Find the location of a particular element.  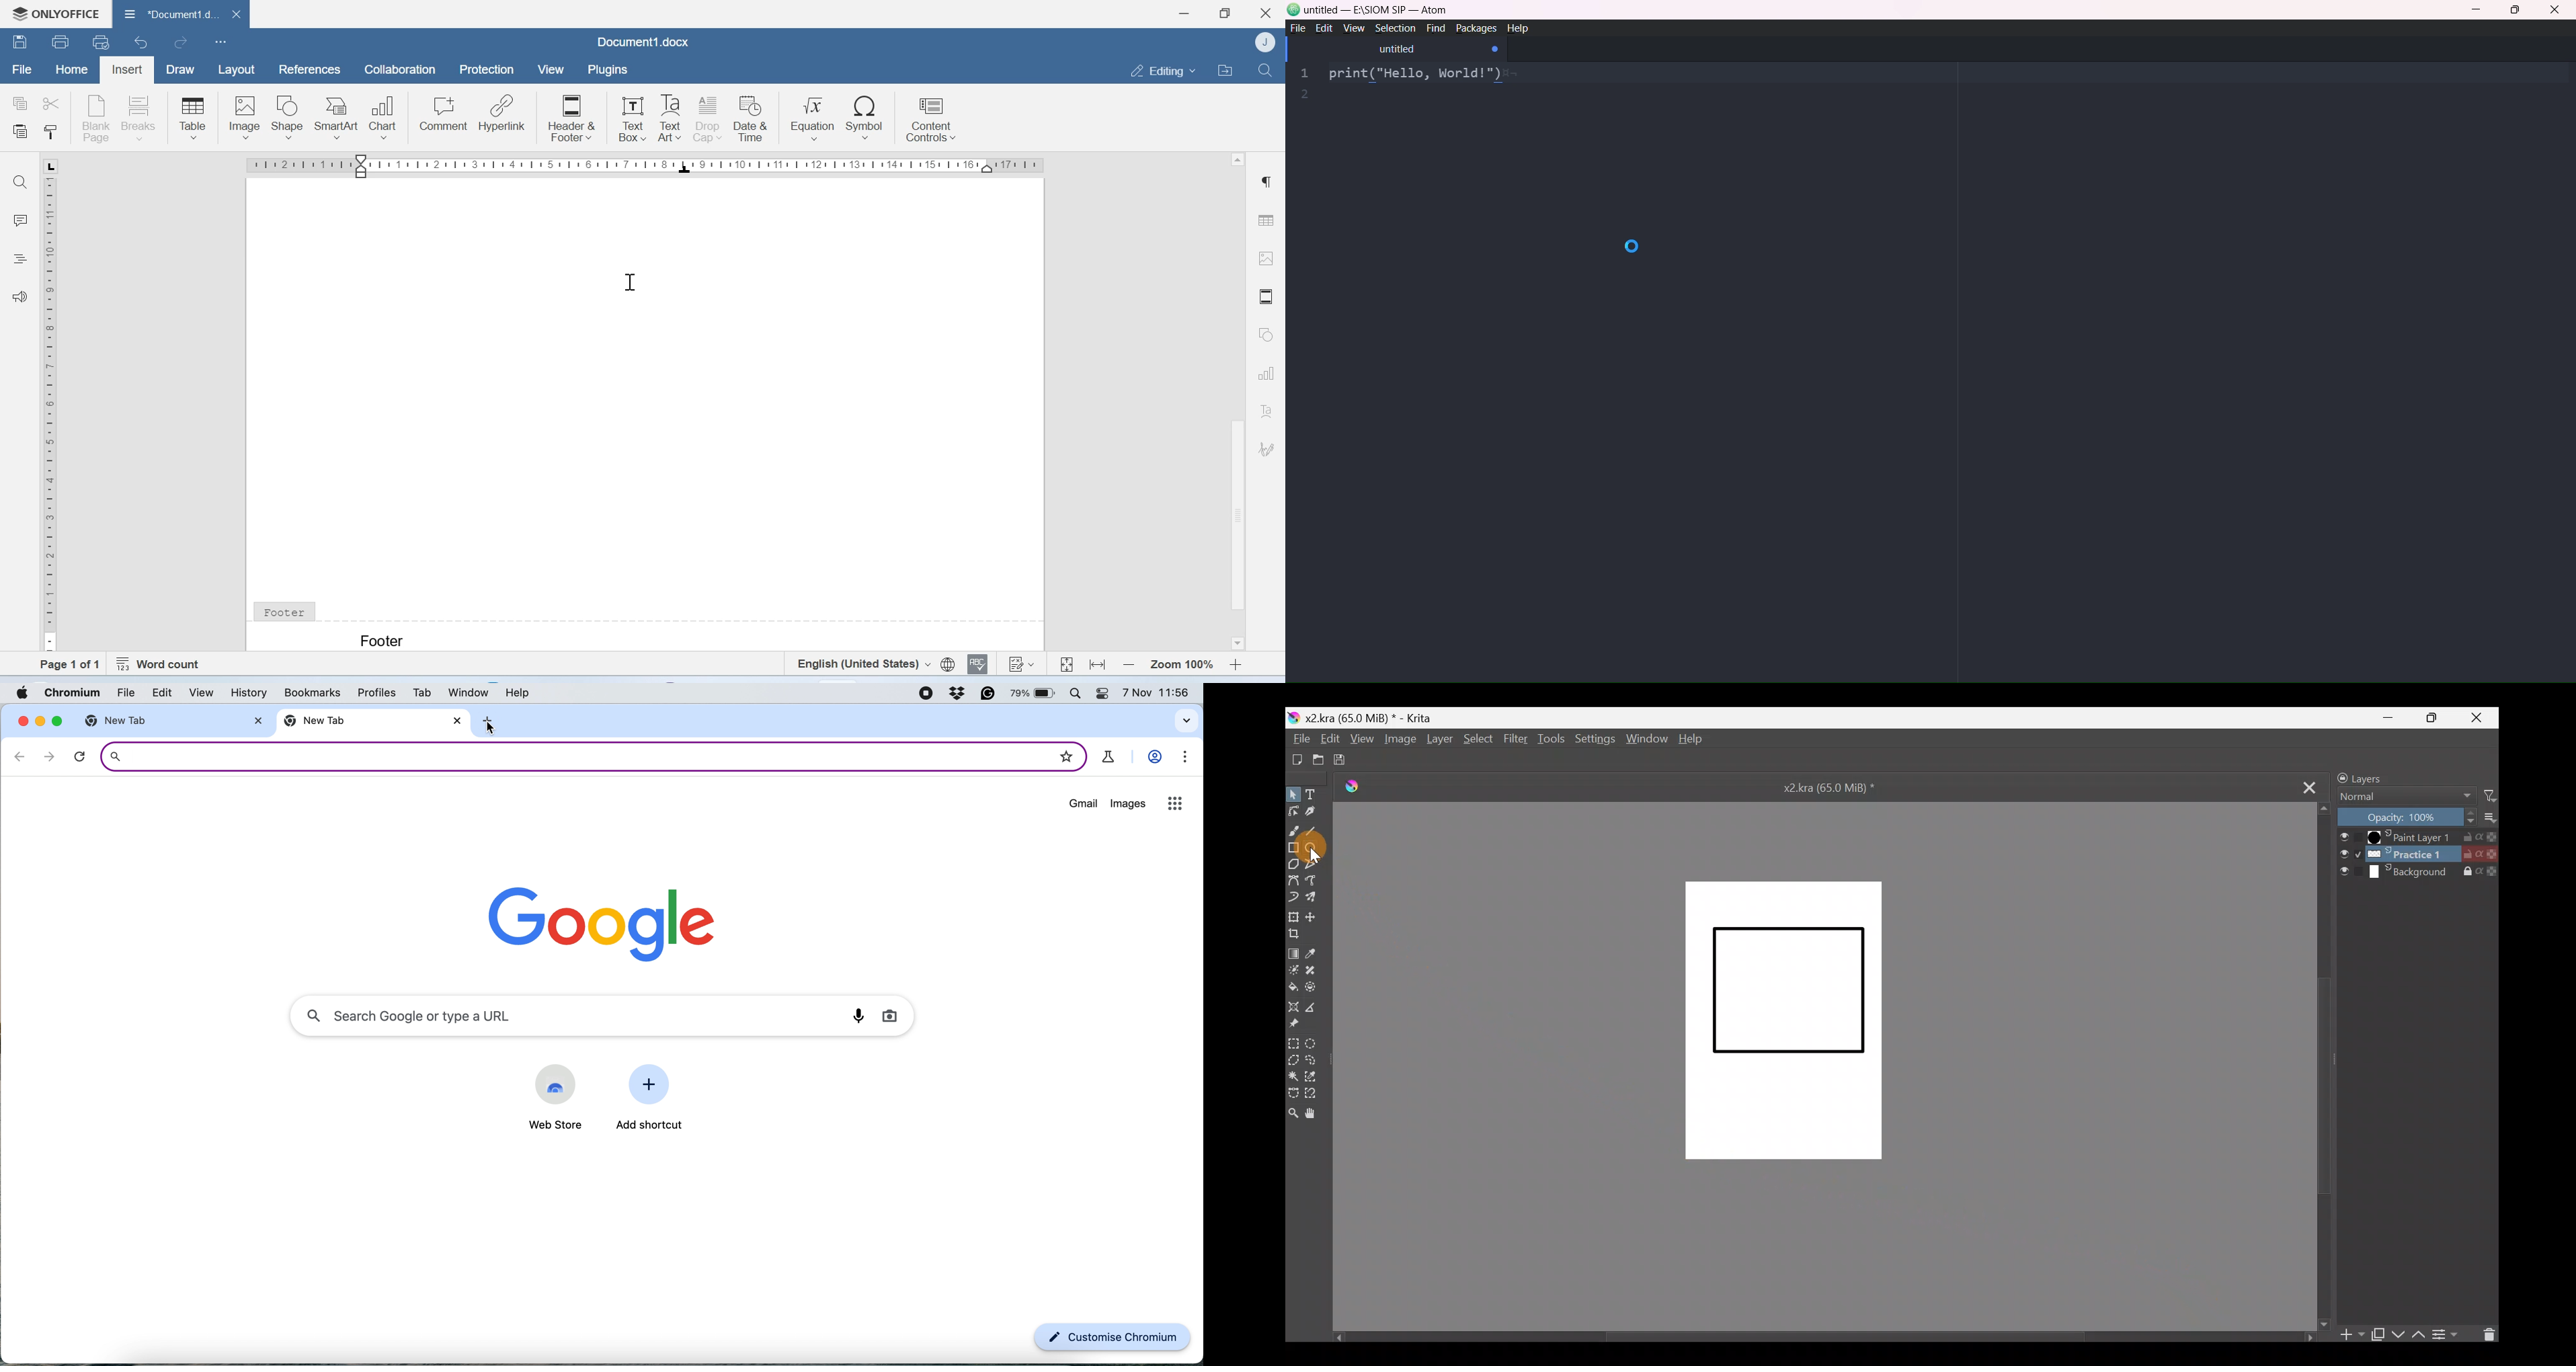

Onlyoffice is located at coordinates (55, 12).